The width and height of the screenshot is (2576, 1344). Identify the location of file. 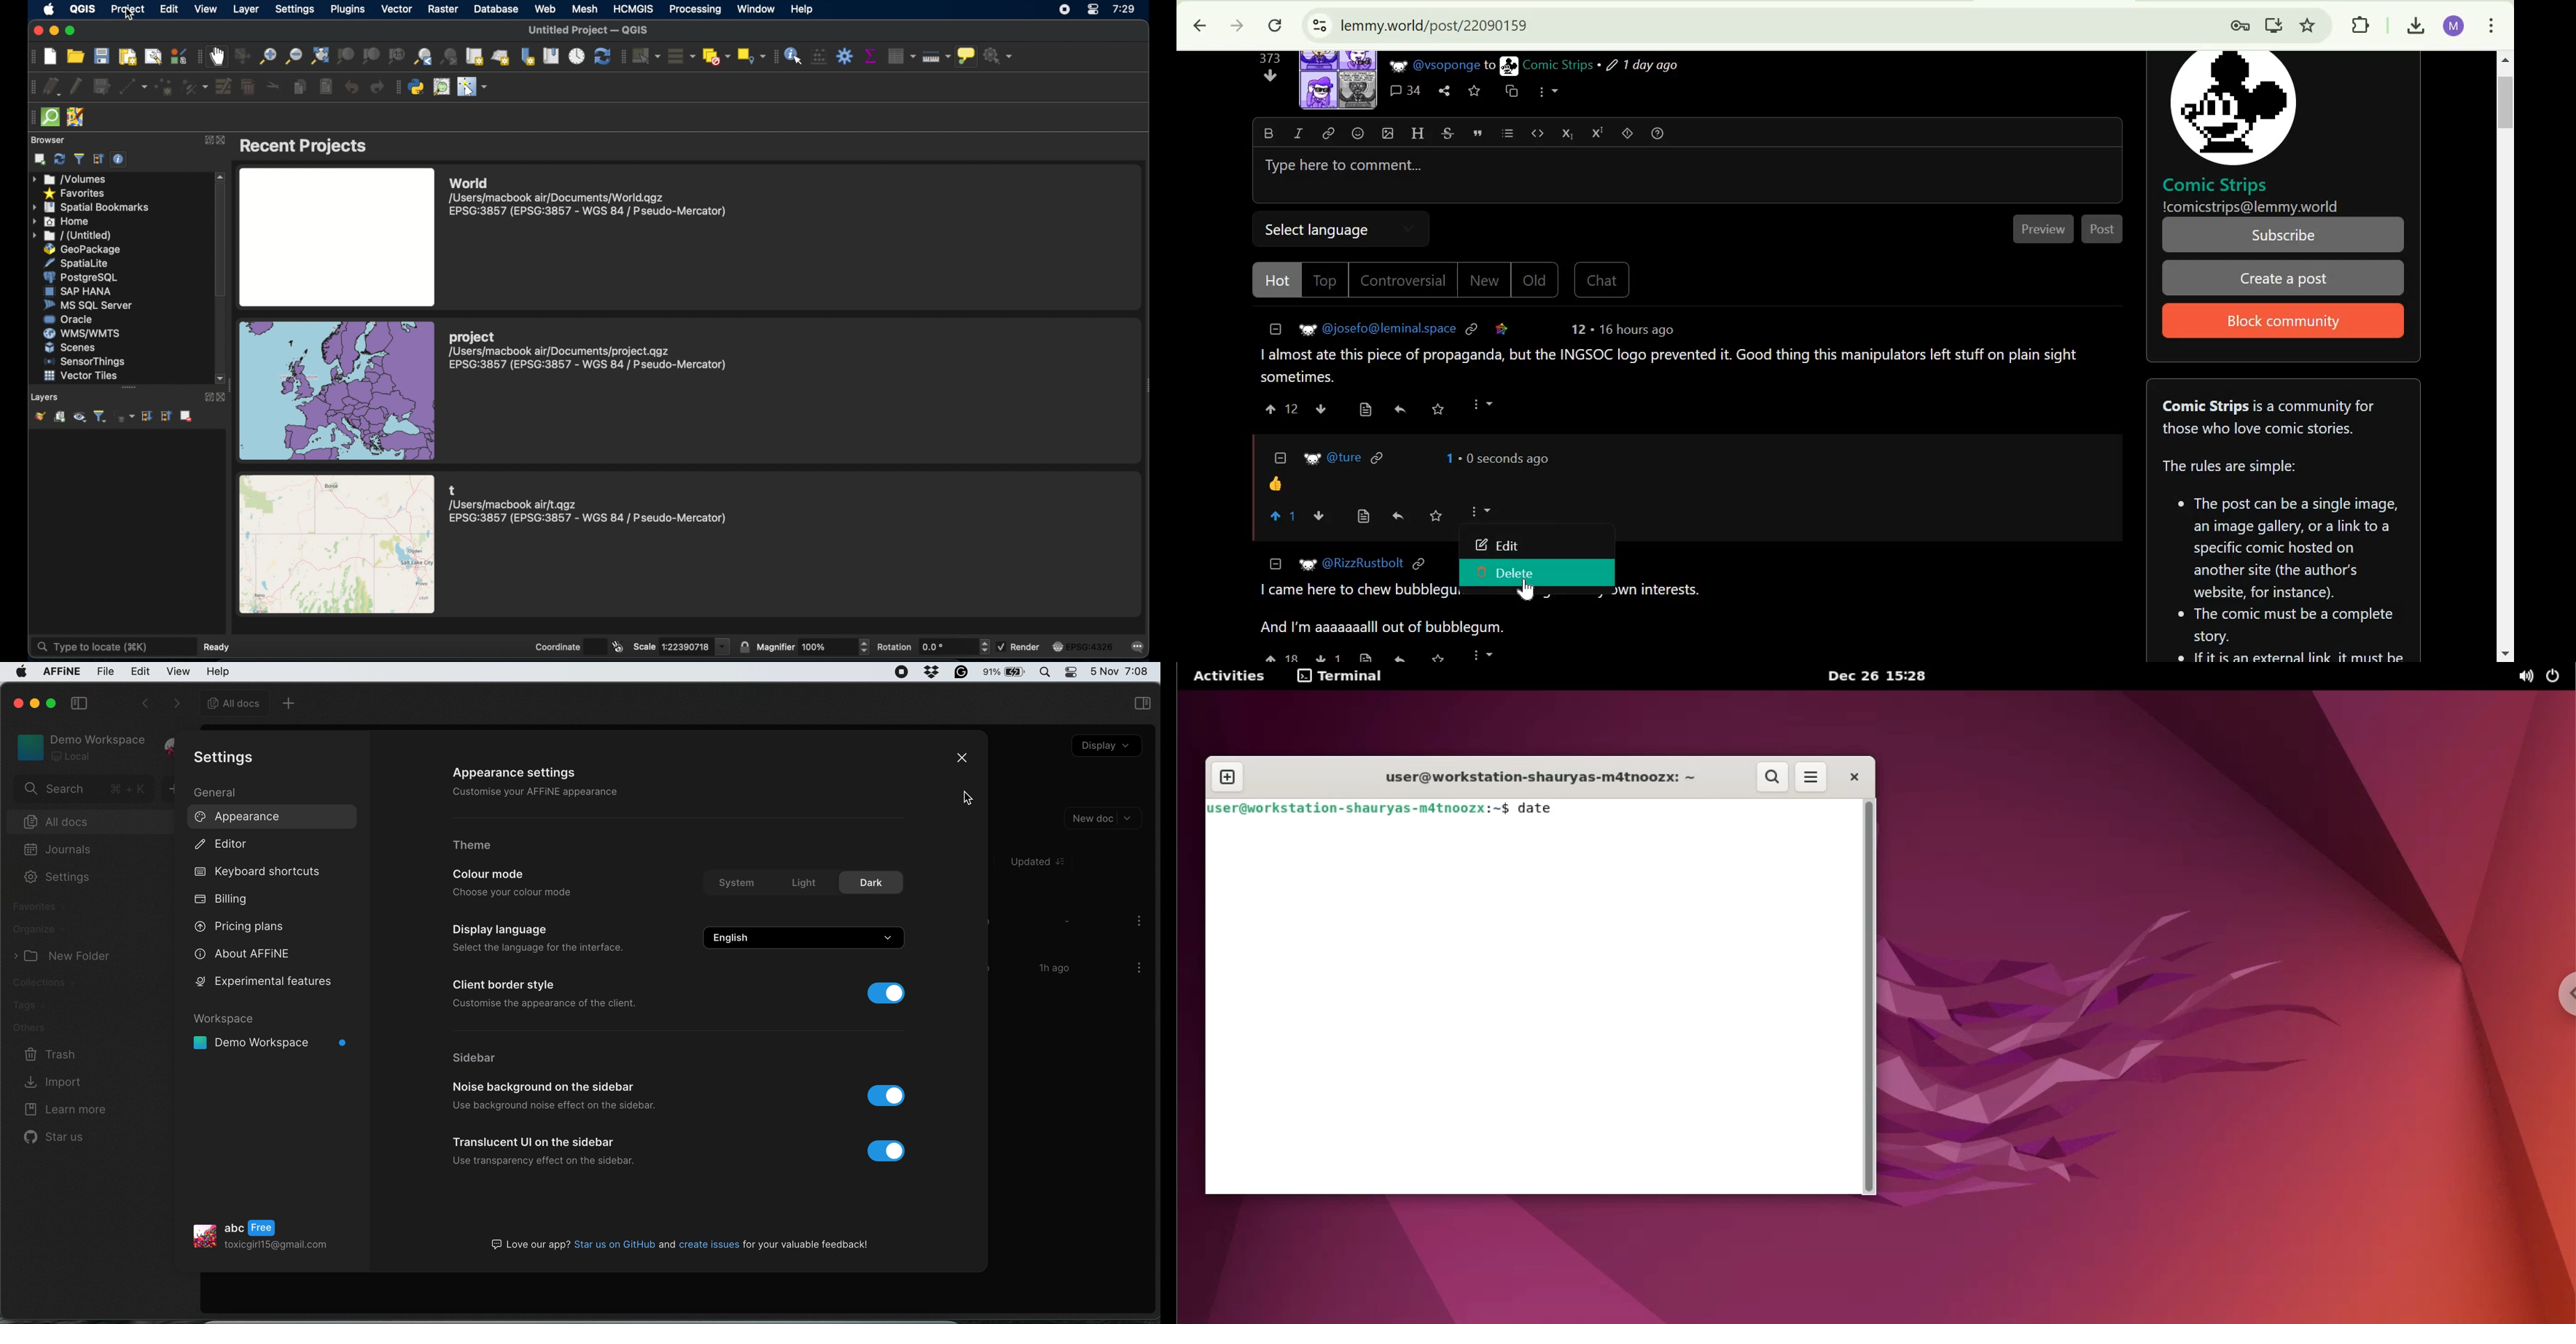
(103, 671).